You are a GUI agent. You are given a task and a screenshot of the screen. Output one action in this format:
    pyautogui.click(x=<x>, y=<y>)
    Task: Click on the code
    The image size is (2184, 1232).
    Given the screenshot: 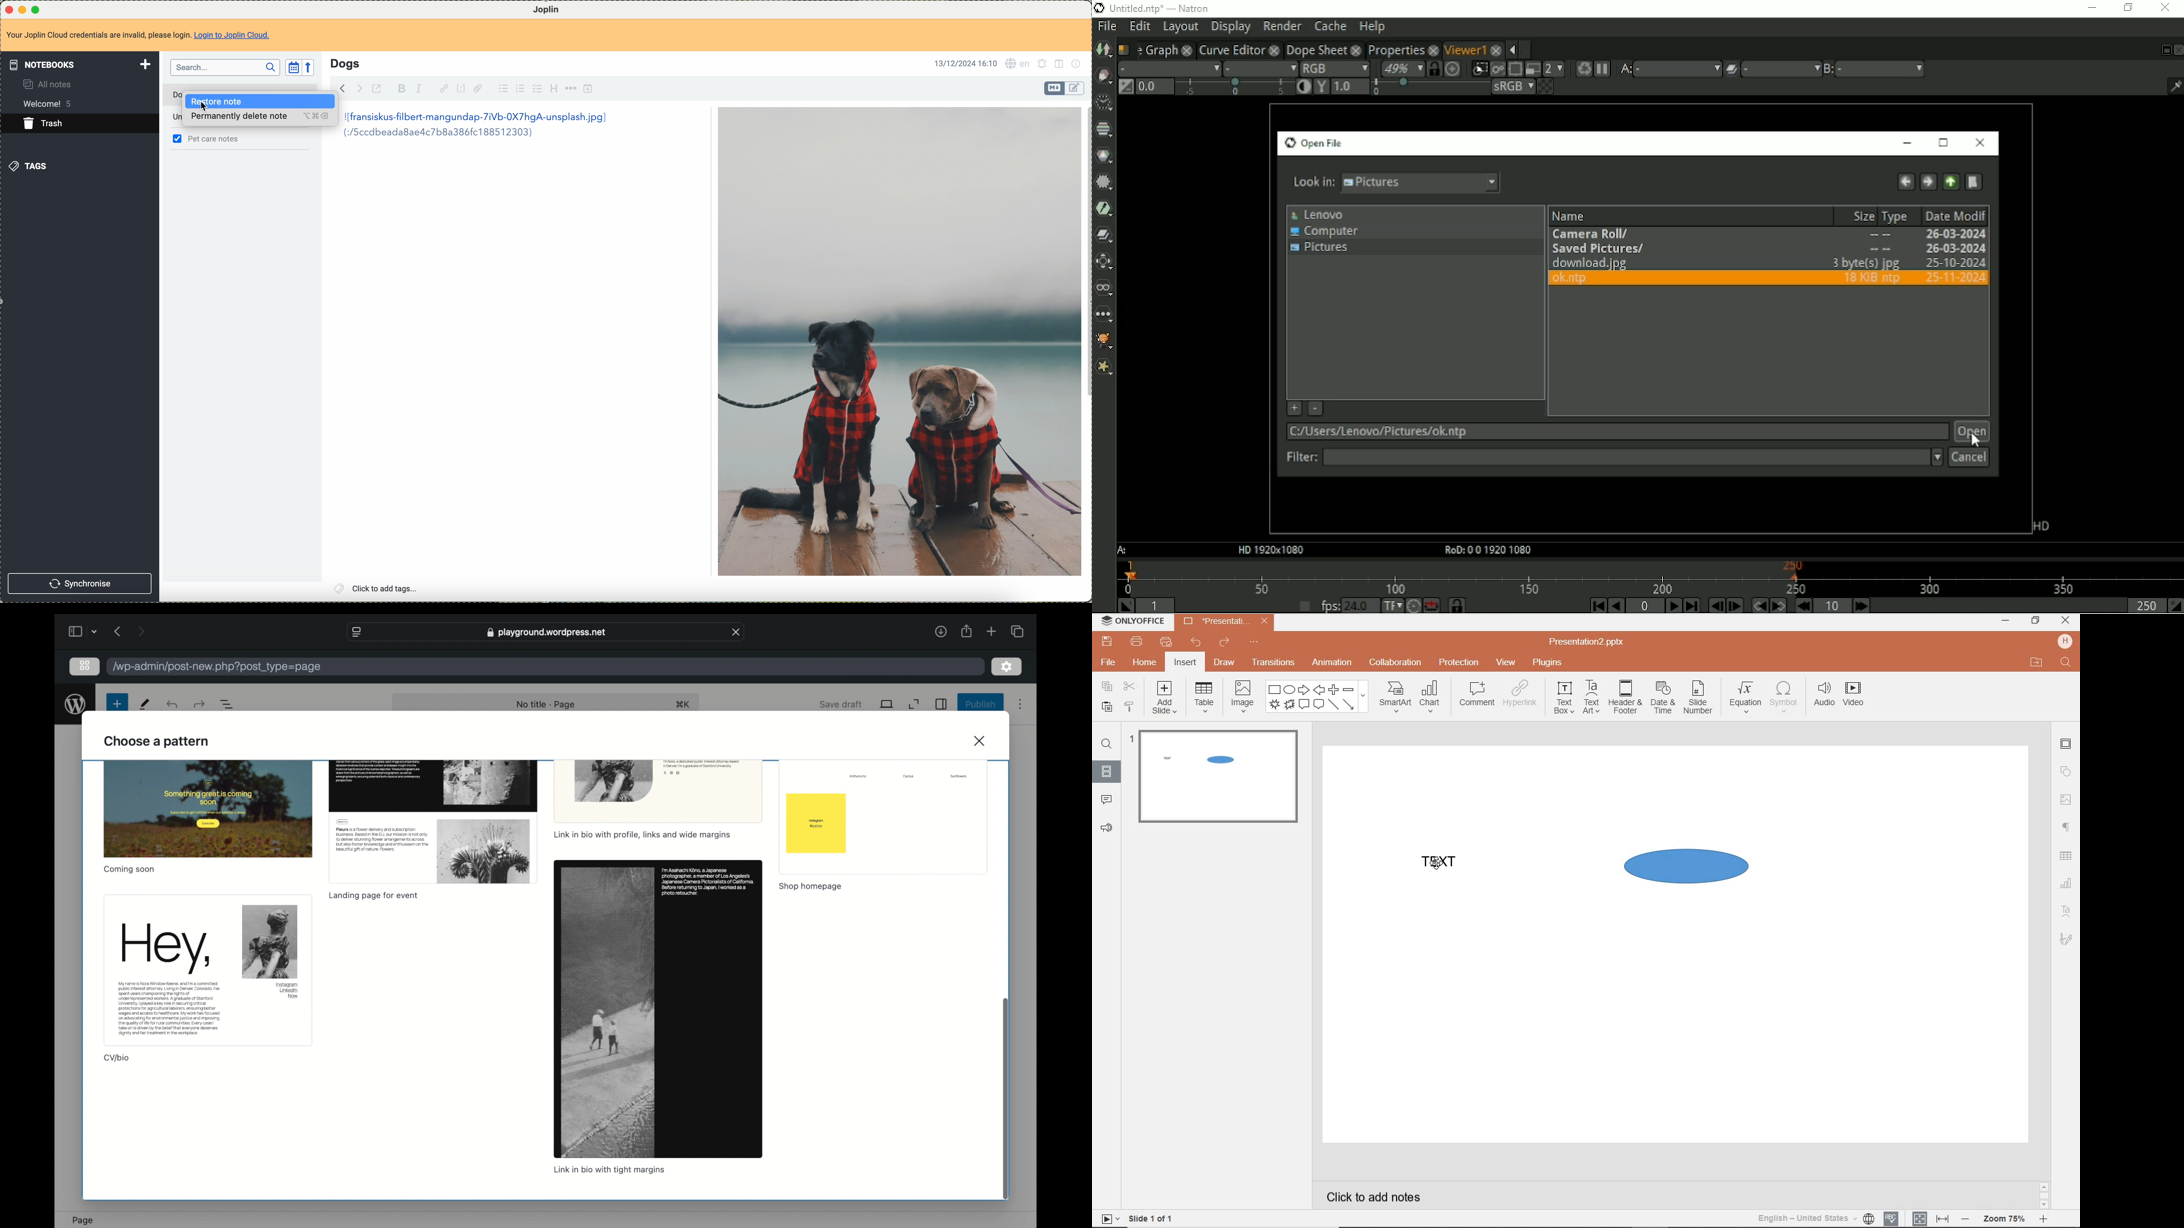 What is the action you would take?
    pyautogui.click(x=461, y=89)
    